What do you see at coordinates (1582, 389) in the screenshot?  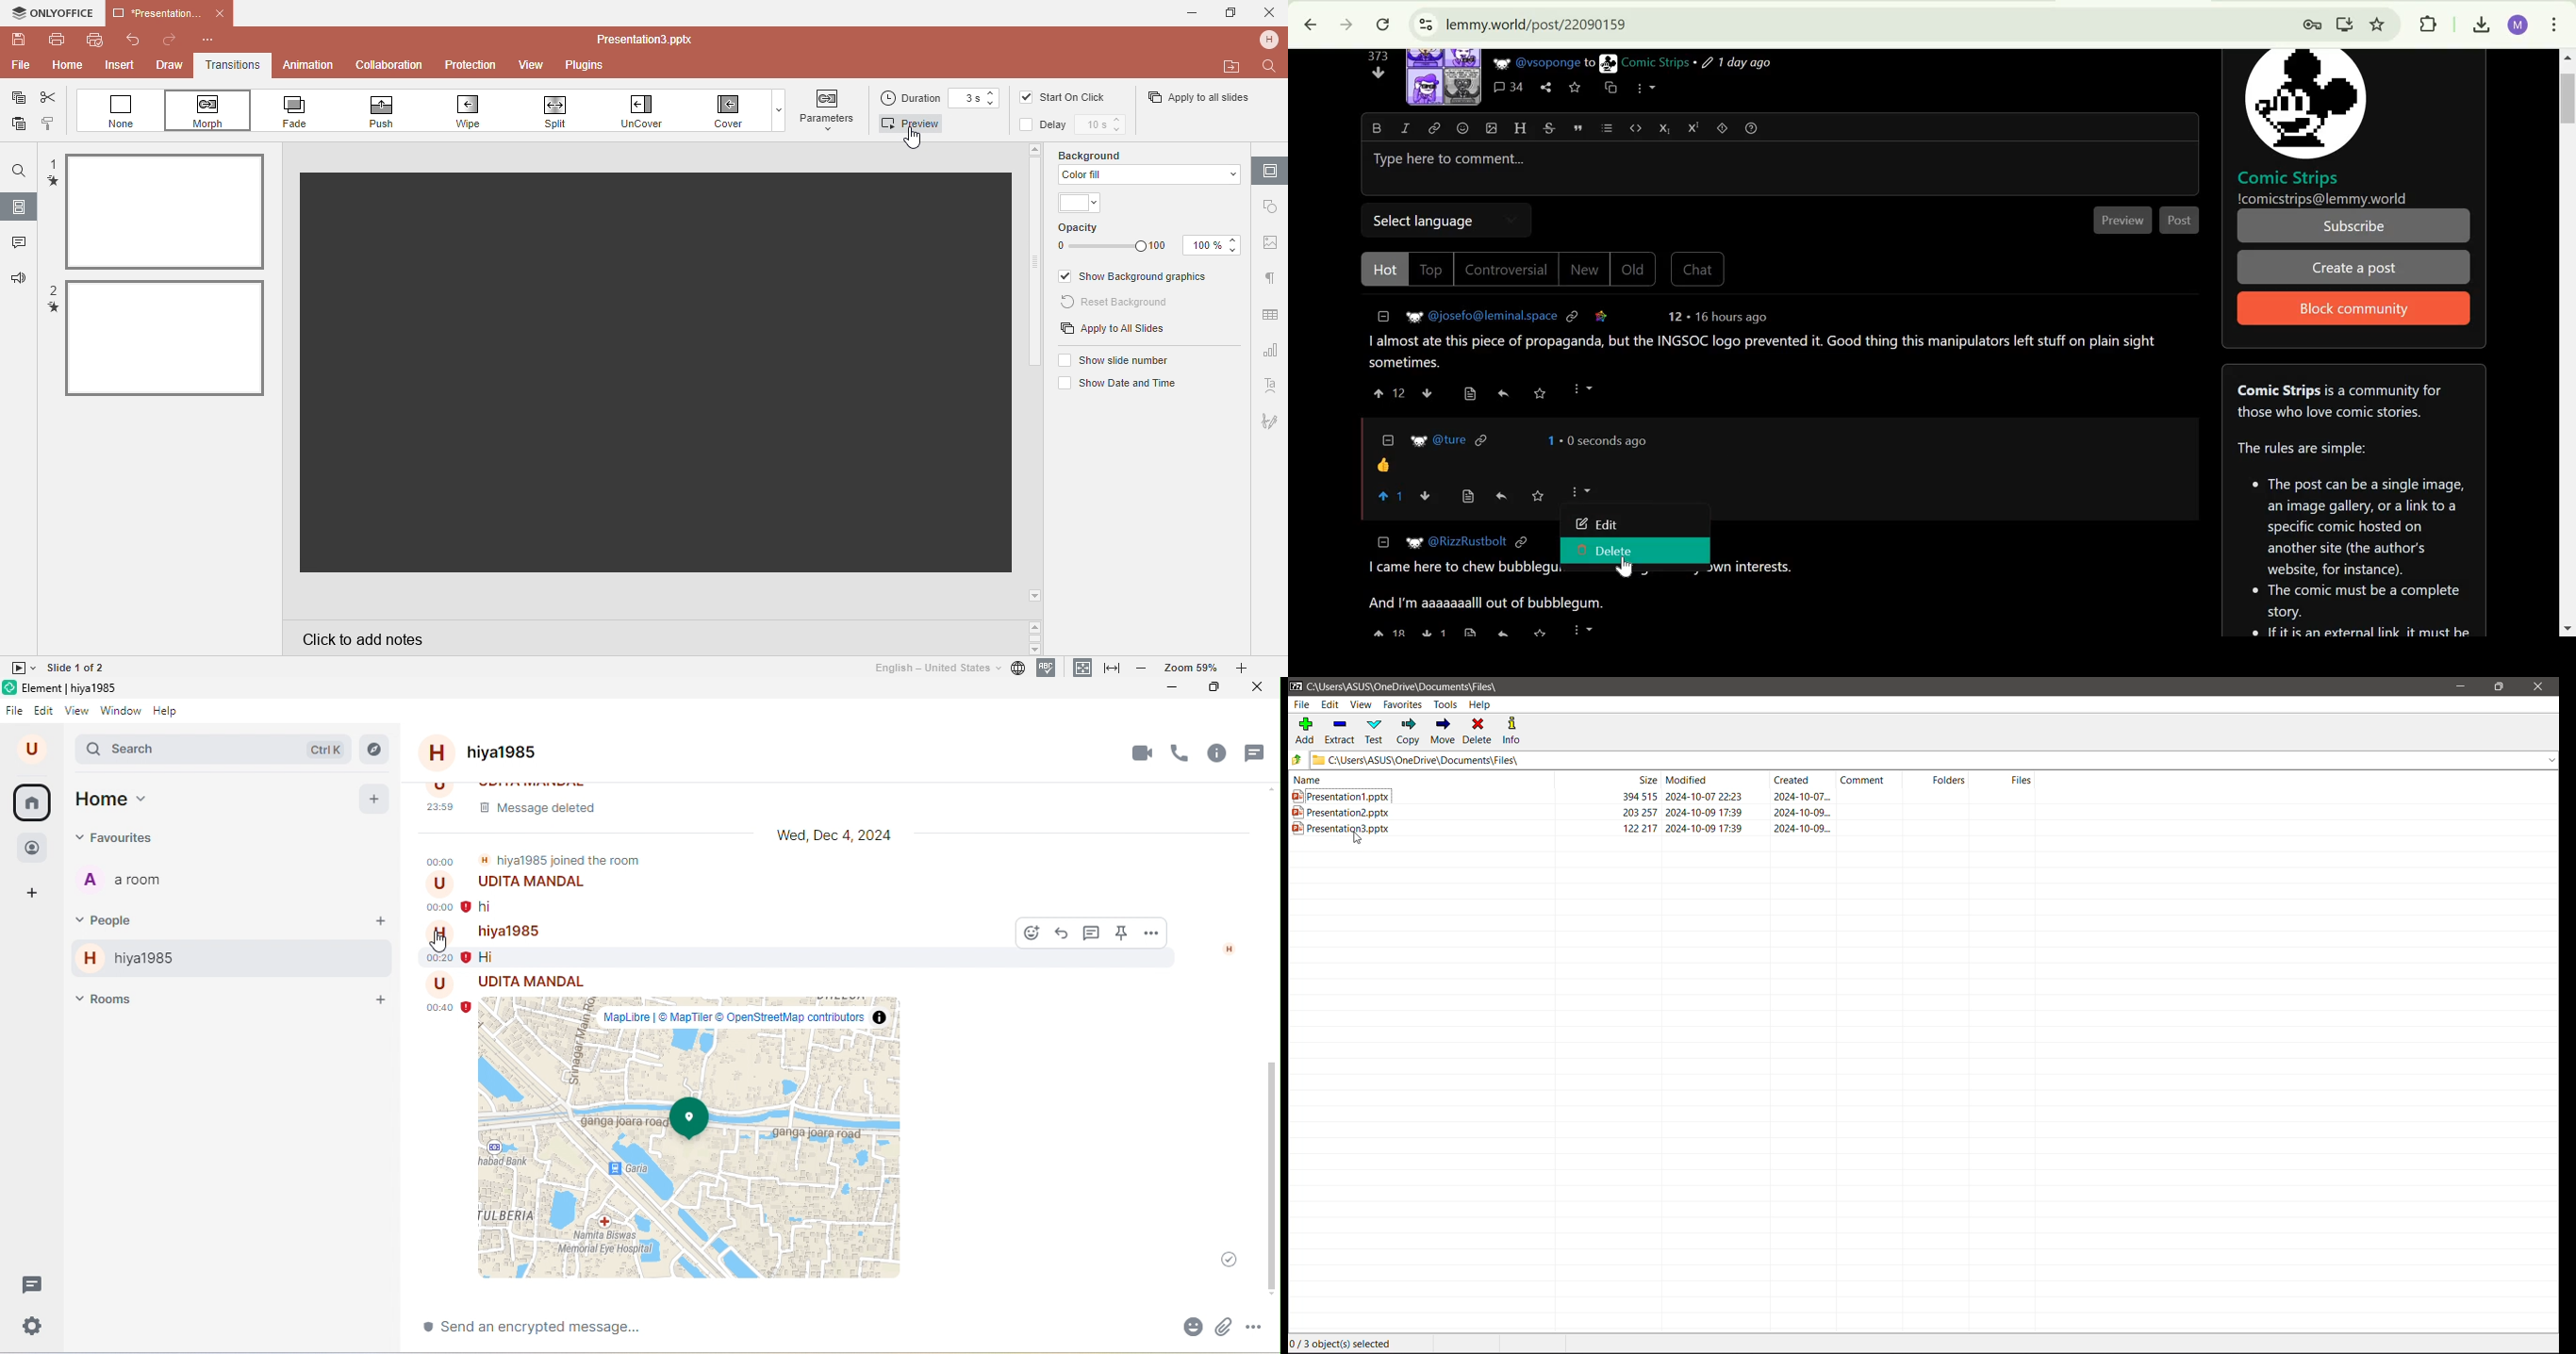 I see `more options` at bounding box center [1582, 389].